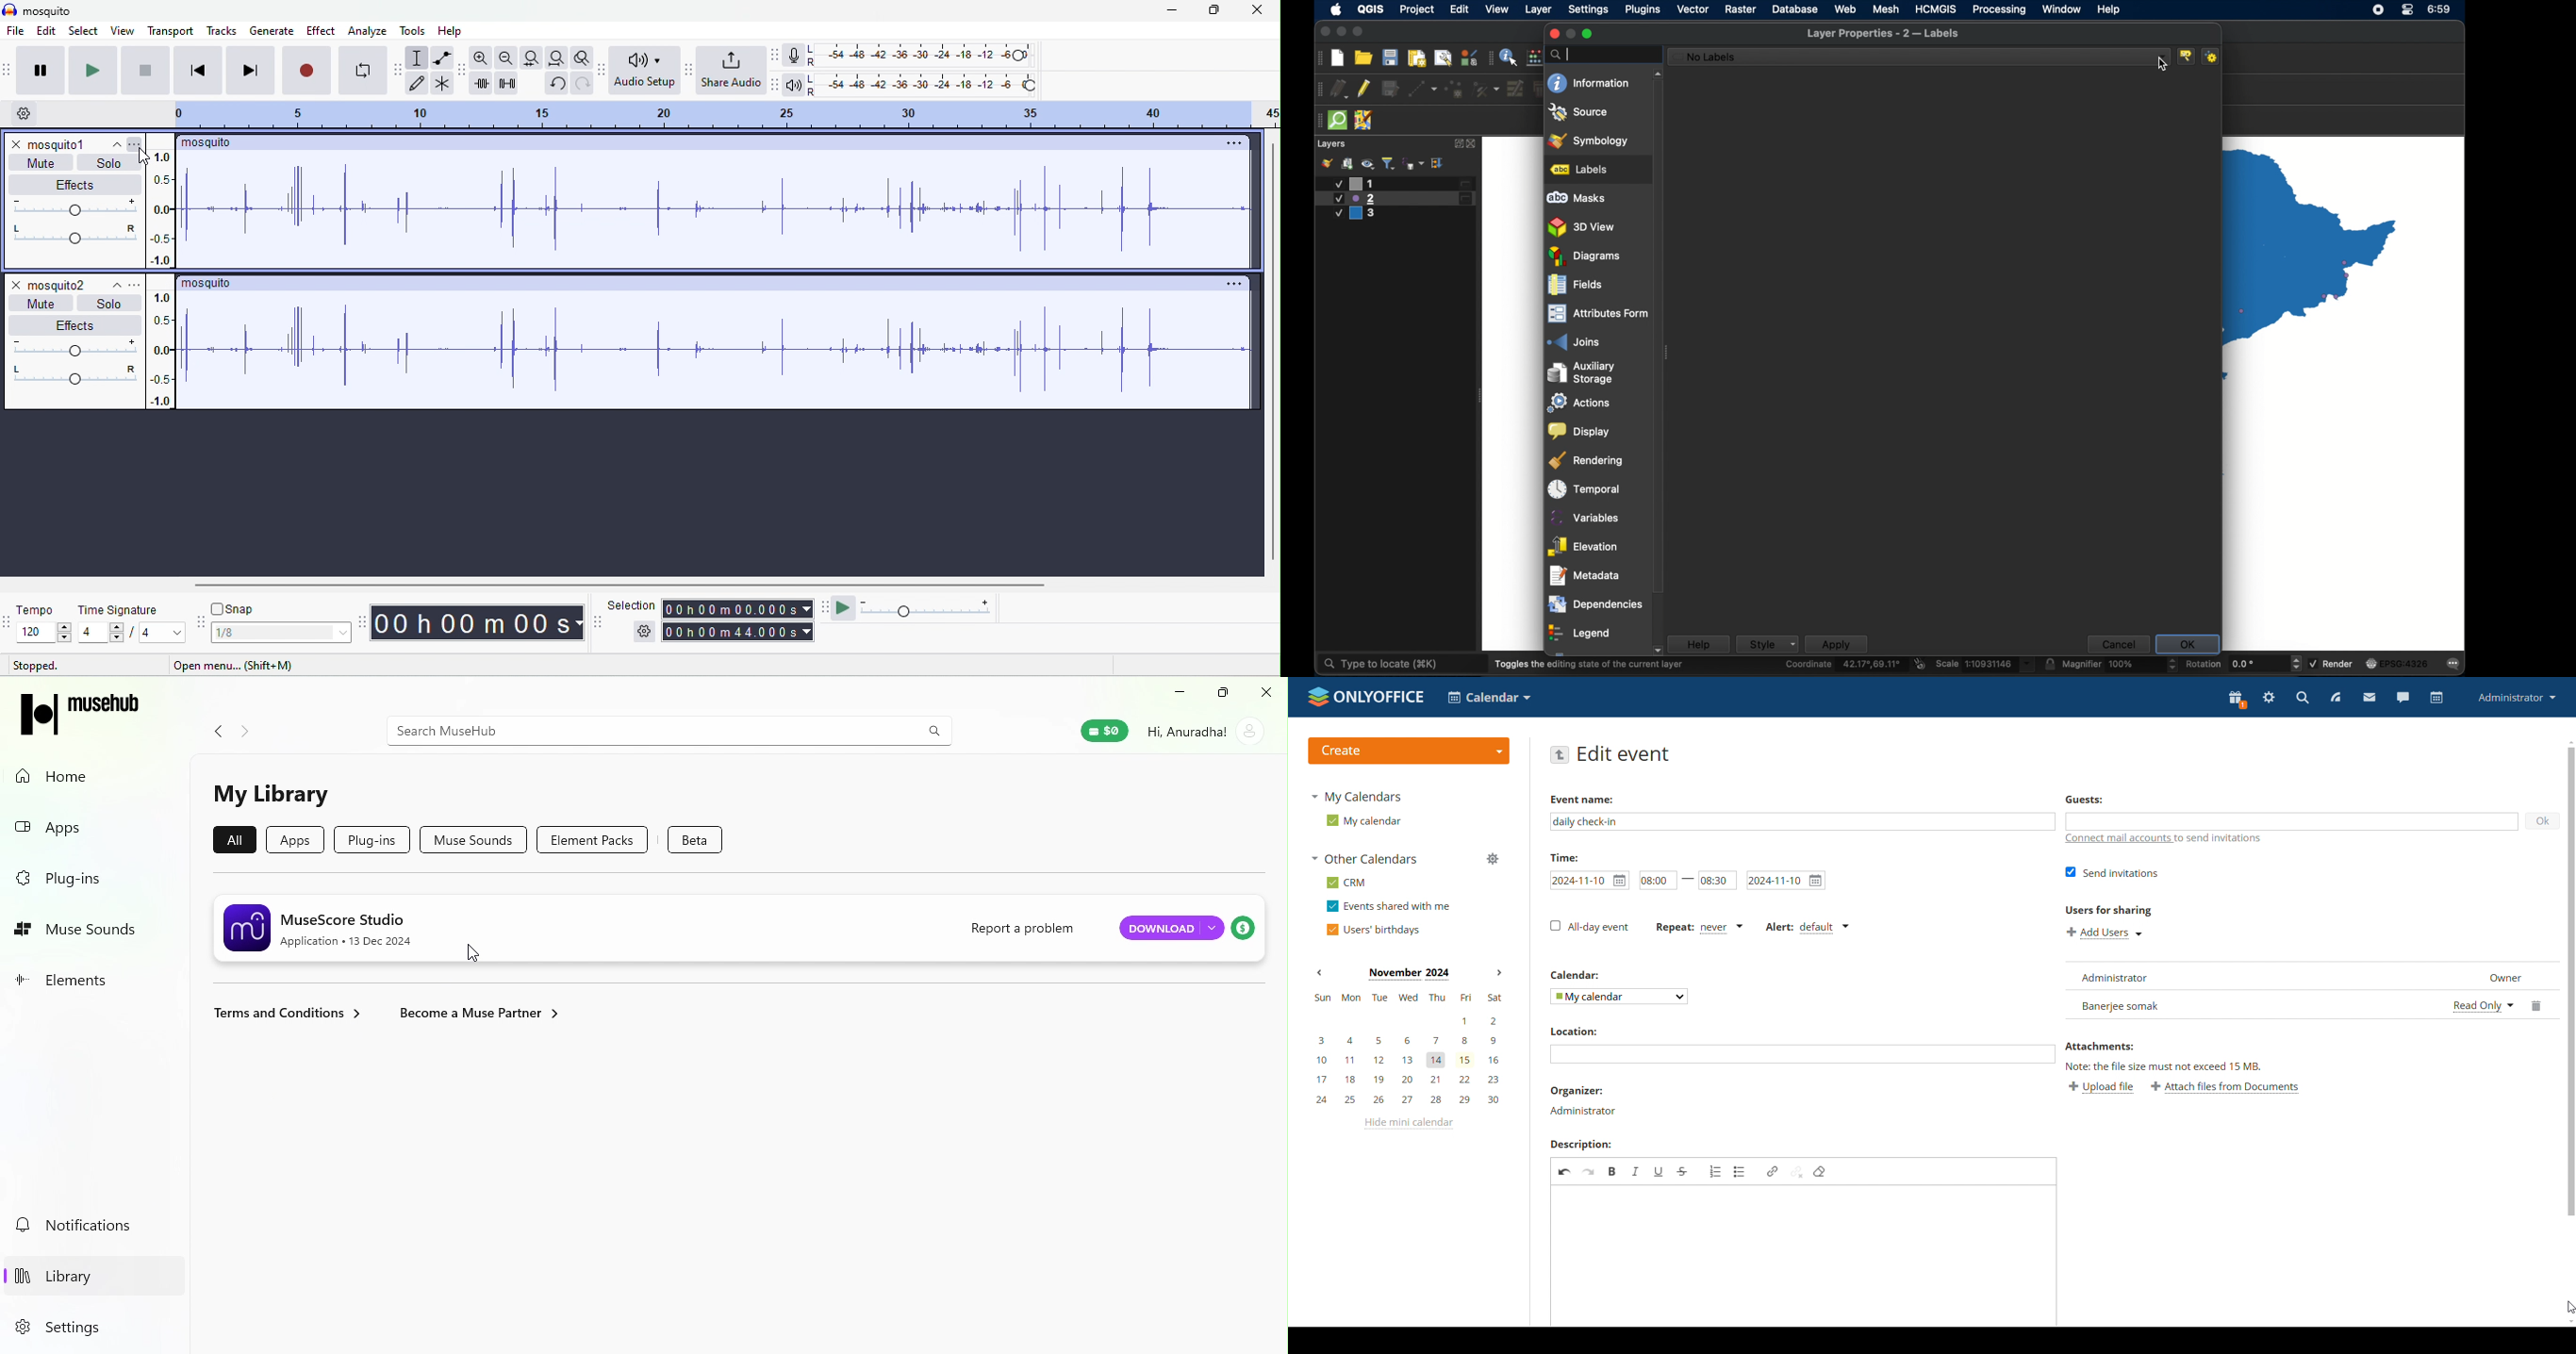 The image size is (2576, 1372). What do you see at coordinates (210, 284) in the screenshot?
I see `title ` at bounding box center [210, 284].